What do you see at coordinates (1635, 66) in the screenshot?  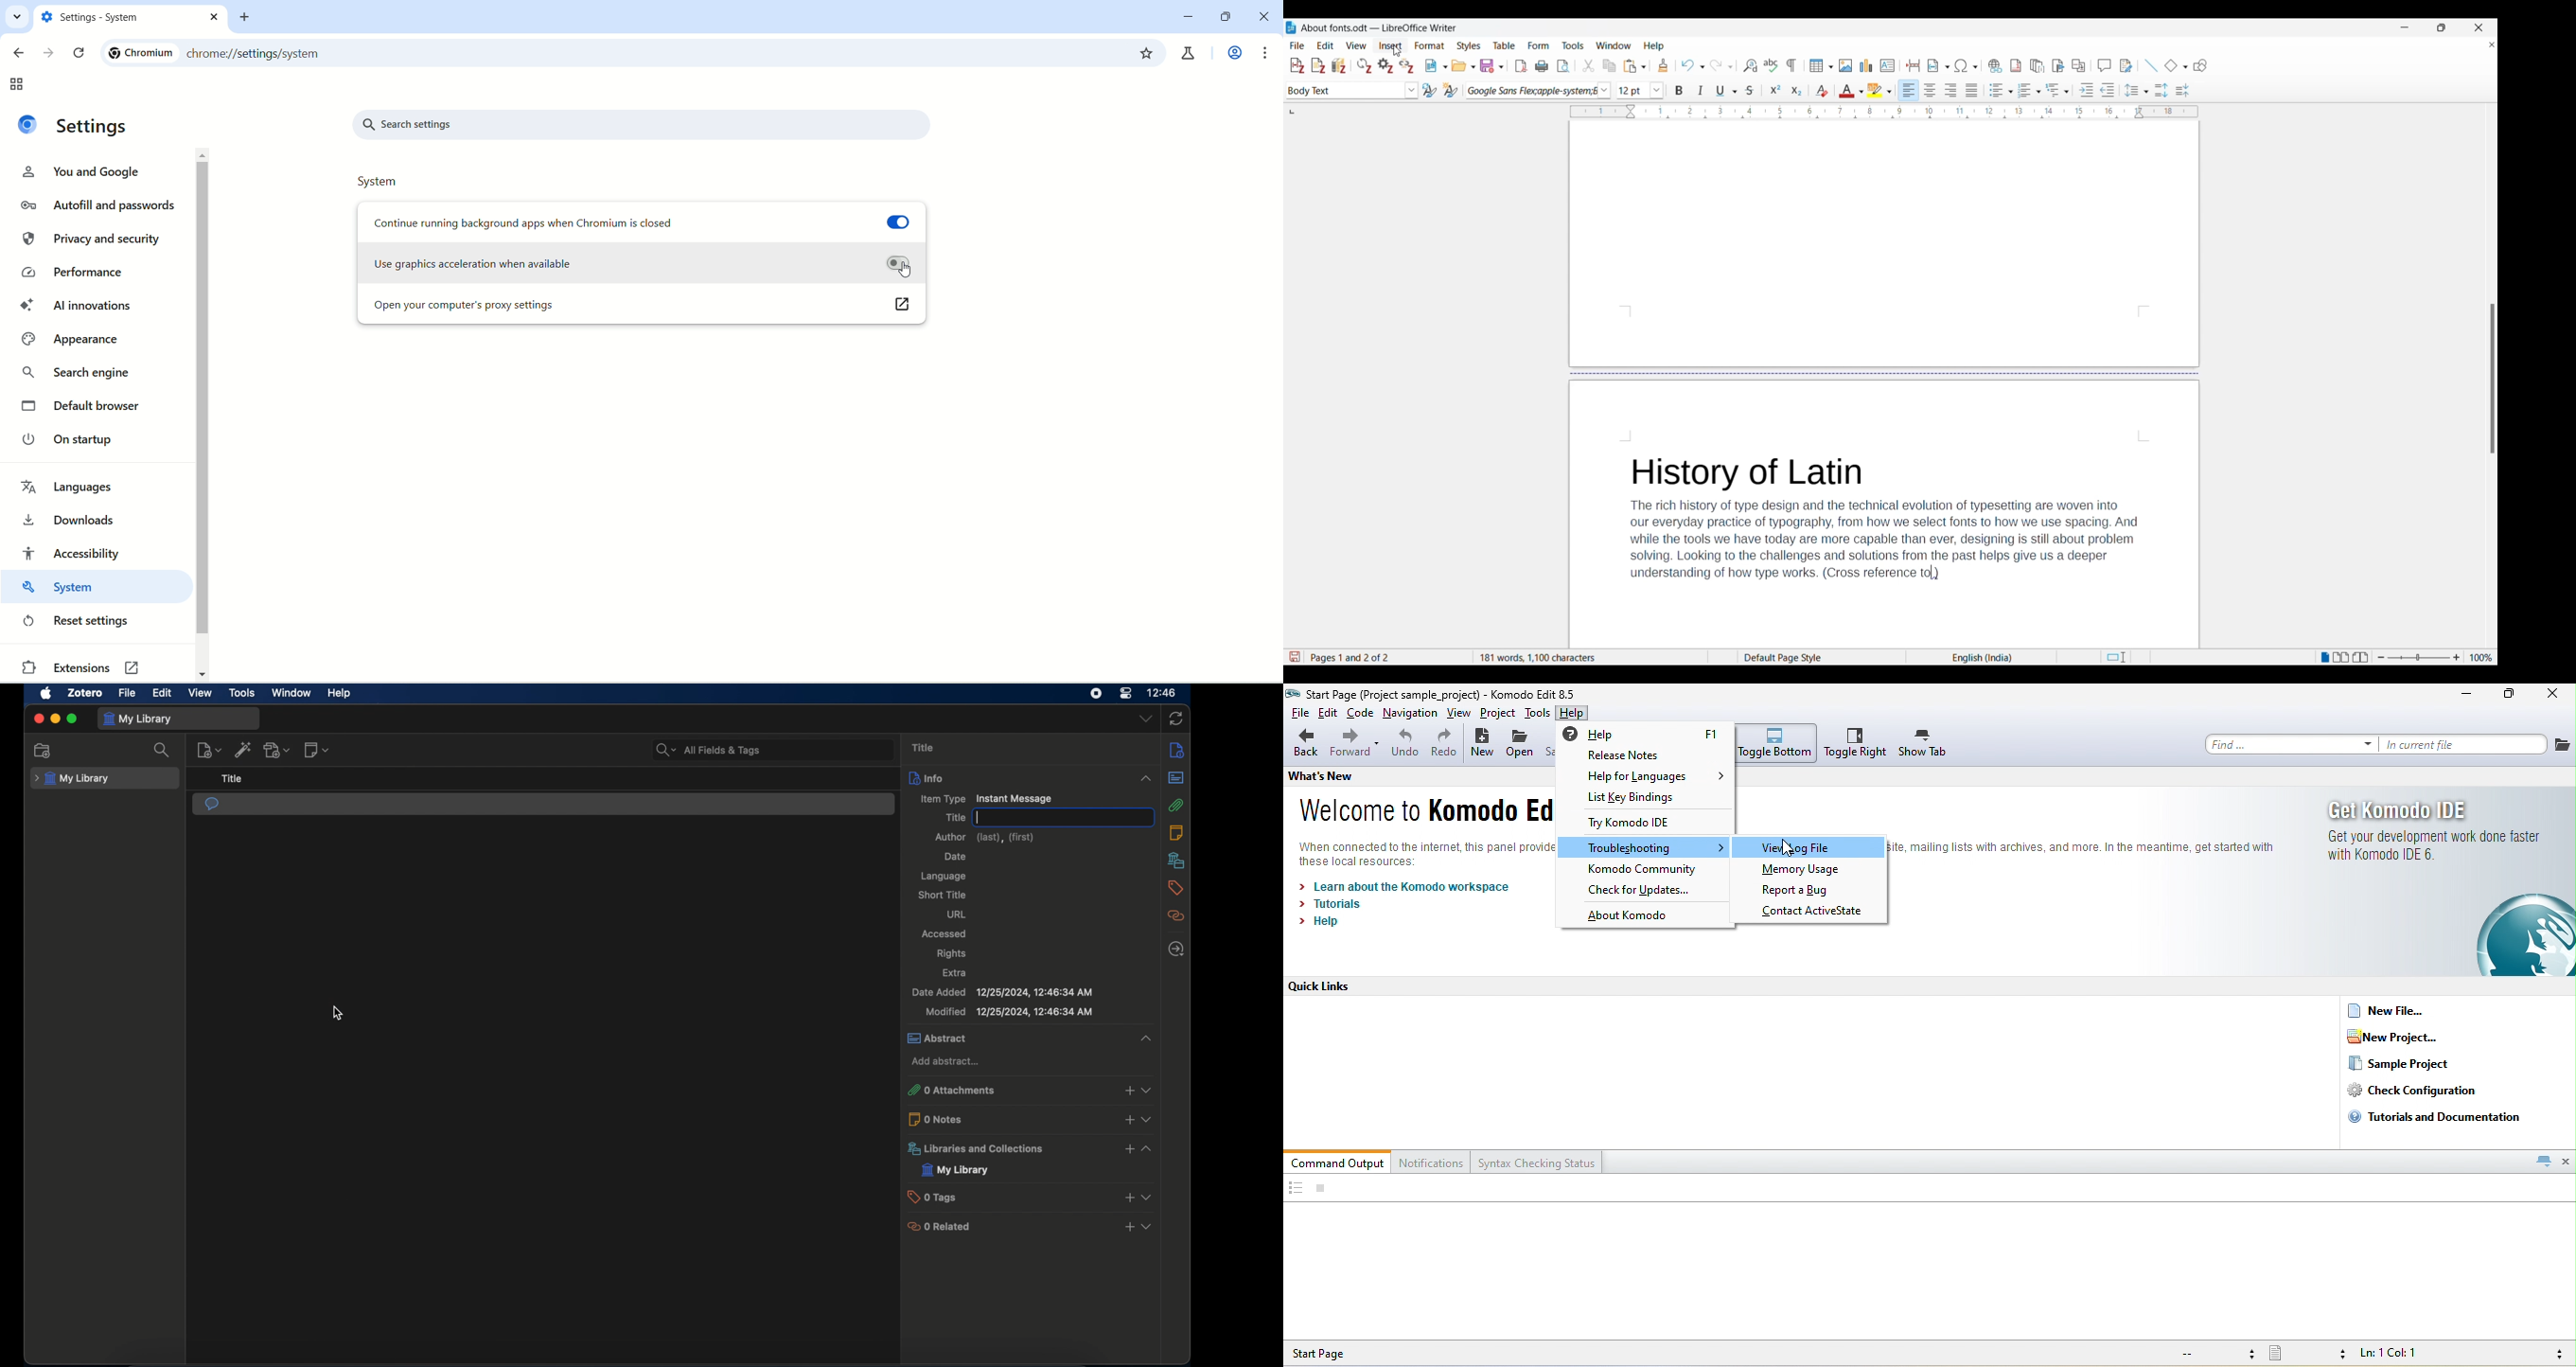 I see `Paste options` at bounding box center [1635, 66].